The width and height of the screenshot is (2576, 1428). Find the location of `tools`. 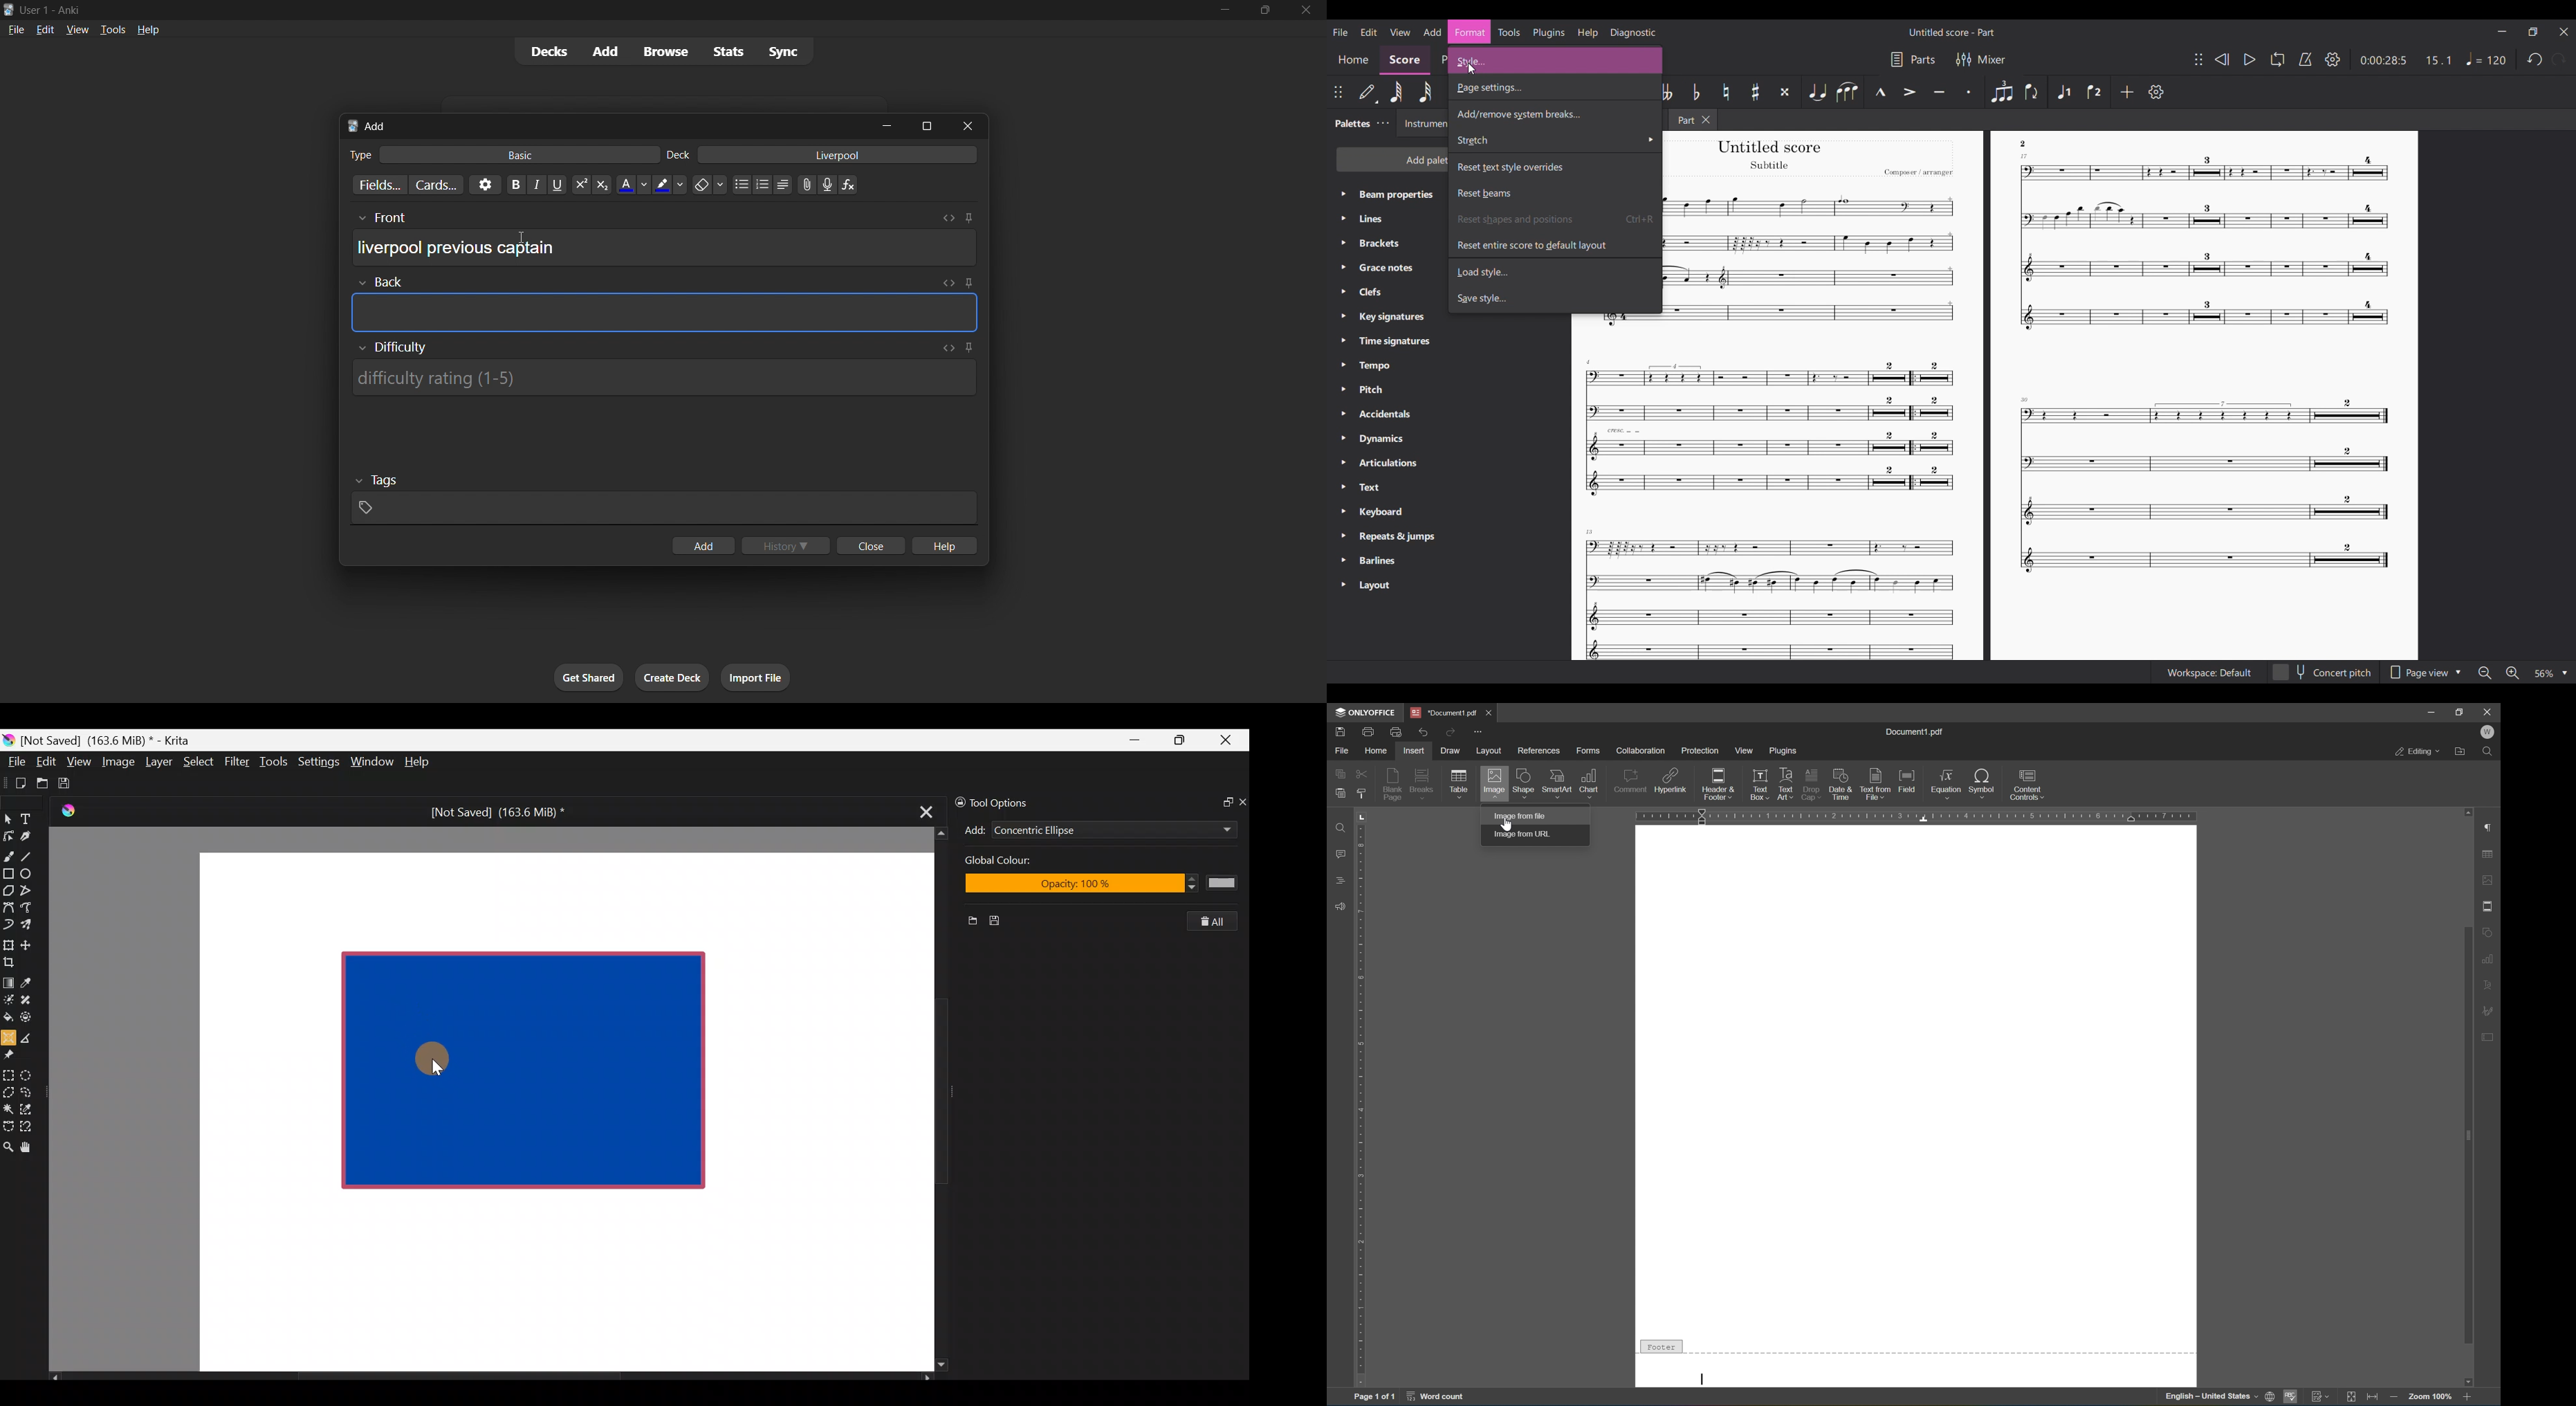

tools is located at coordinates (112, 29).